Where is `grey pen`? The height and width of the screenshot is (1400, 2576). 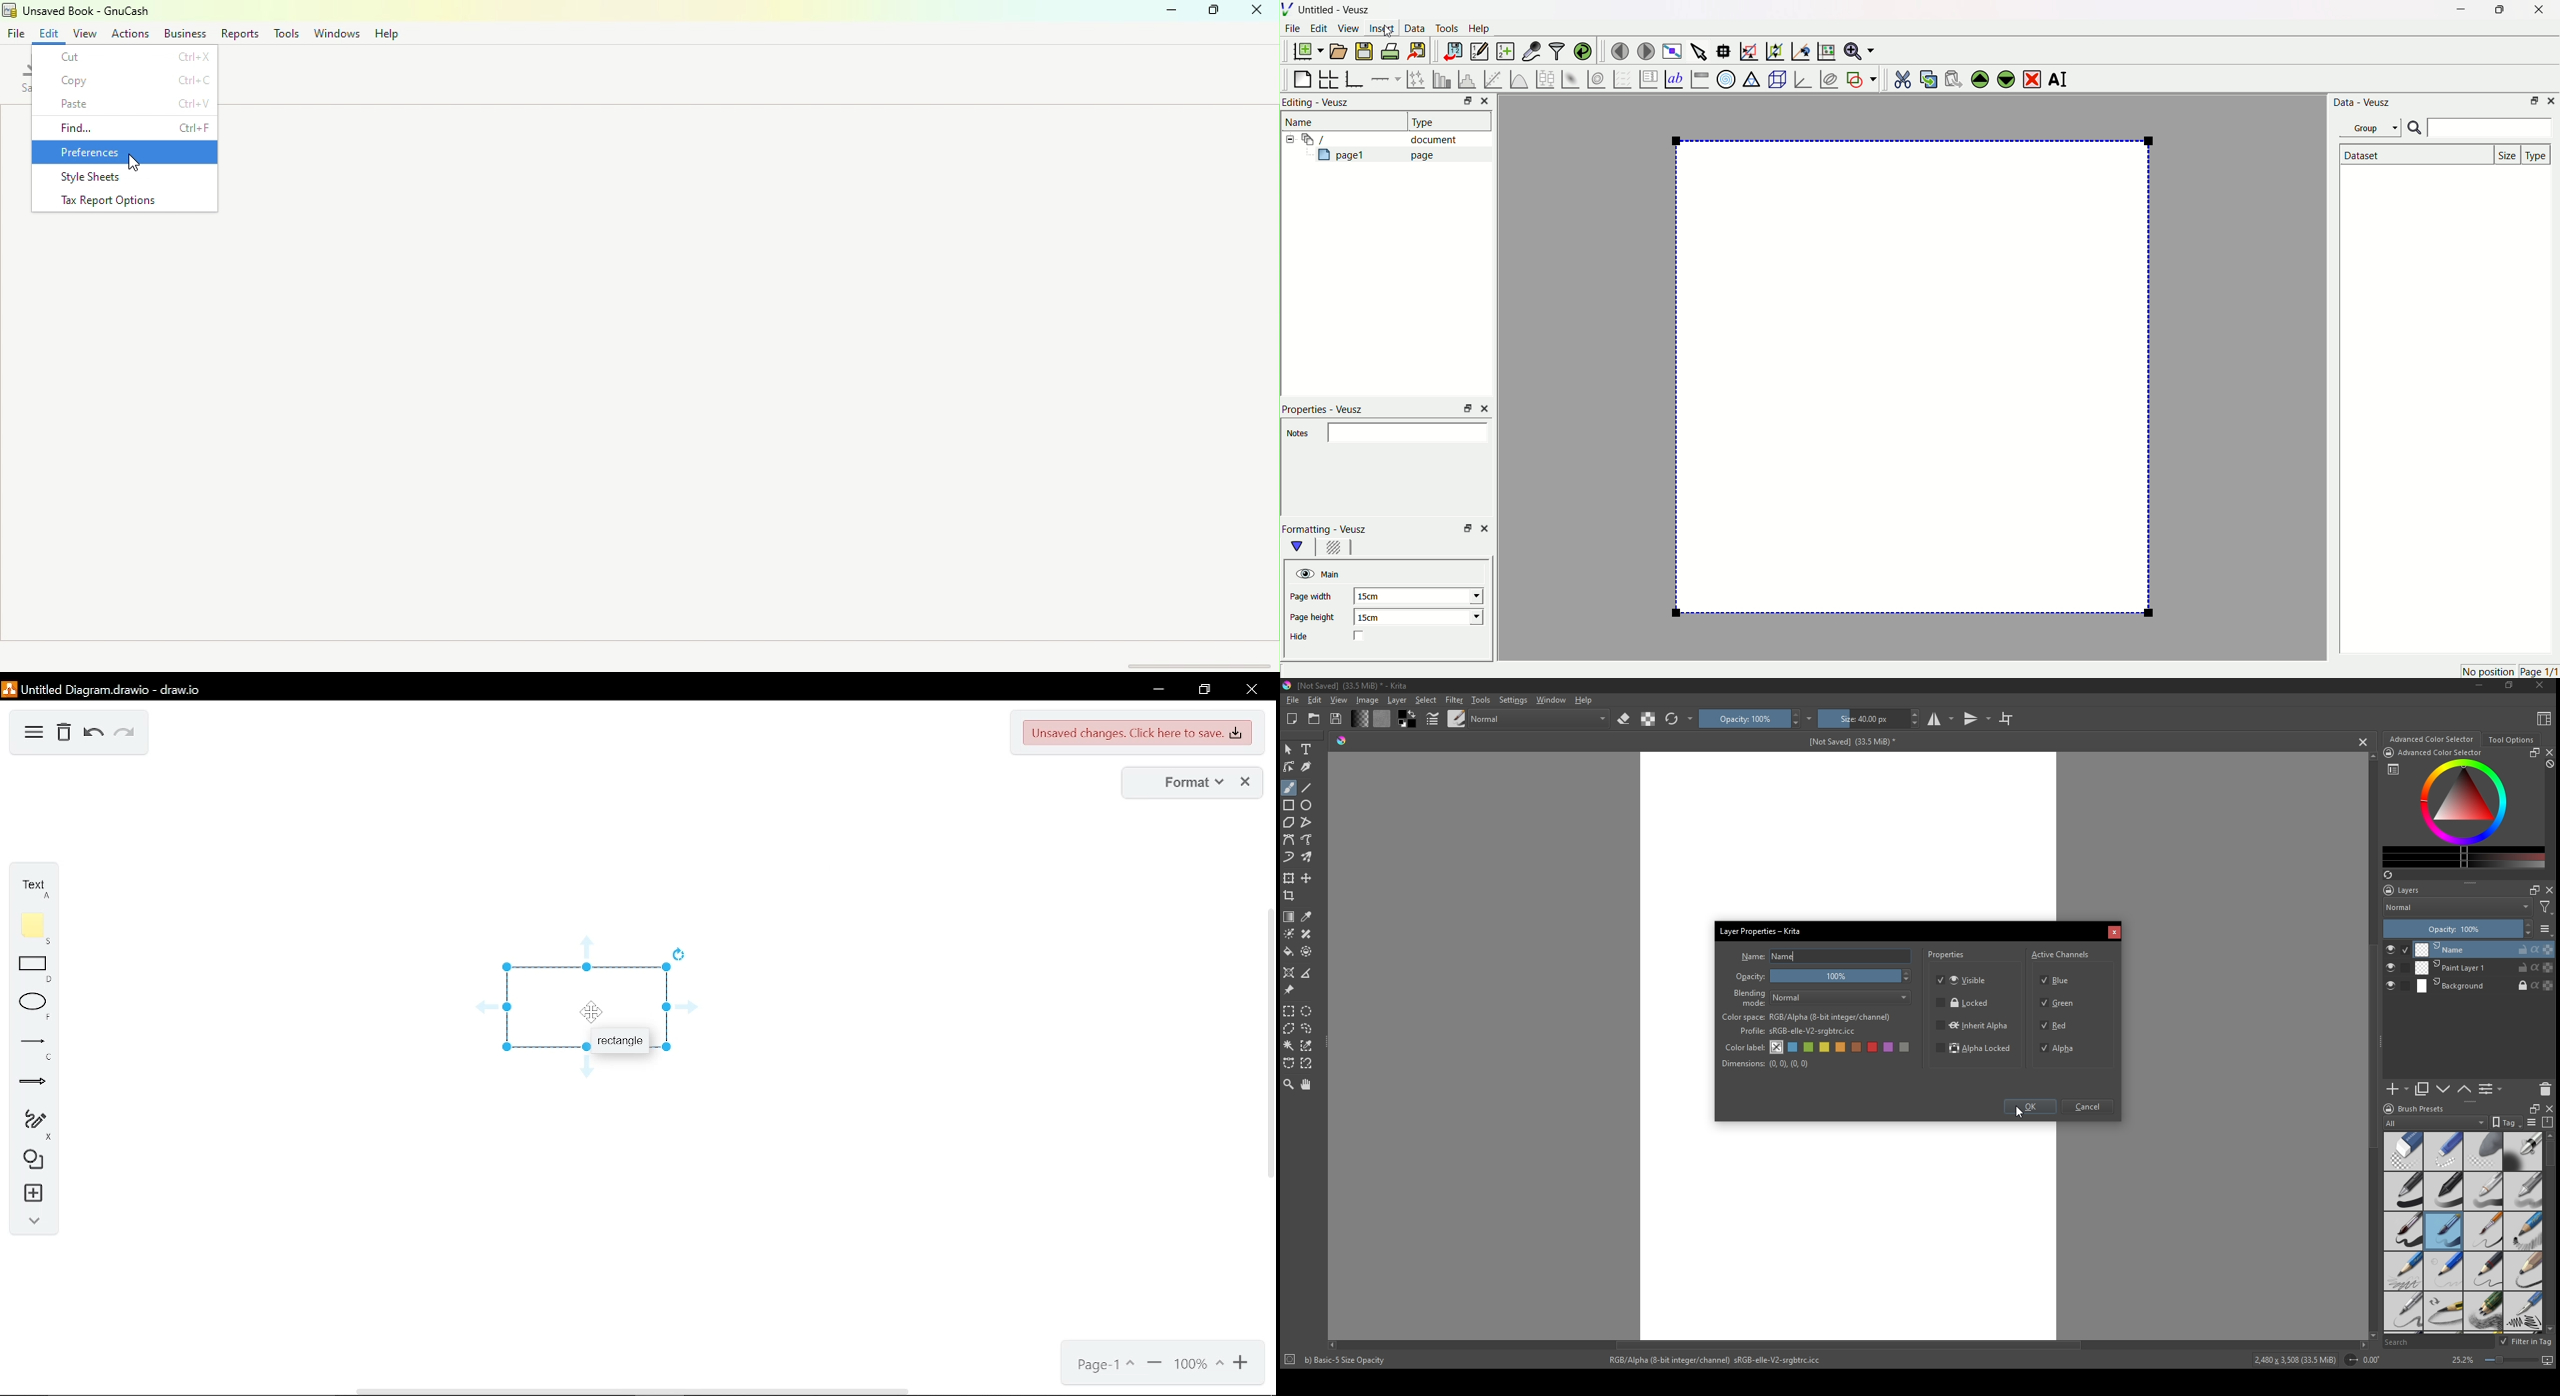 grey pen is located at coordinates (2523, 1191).